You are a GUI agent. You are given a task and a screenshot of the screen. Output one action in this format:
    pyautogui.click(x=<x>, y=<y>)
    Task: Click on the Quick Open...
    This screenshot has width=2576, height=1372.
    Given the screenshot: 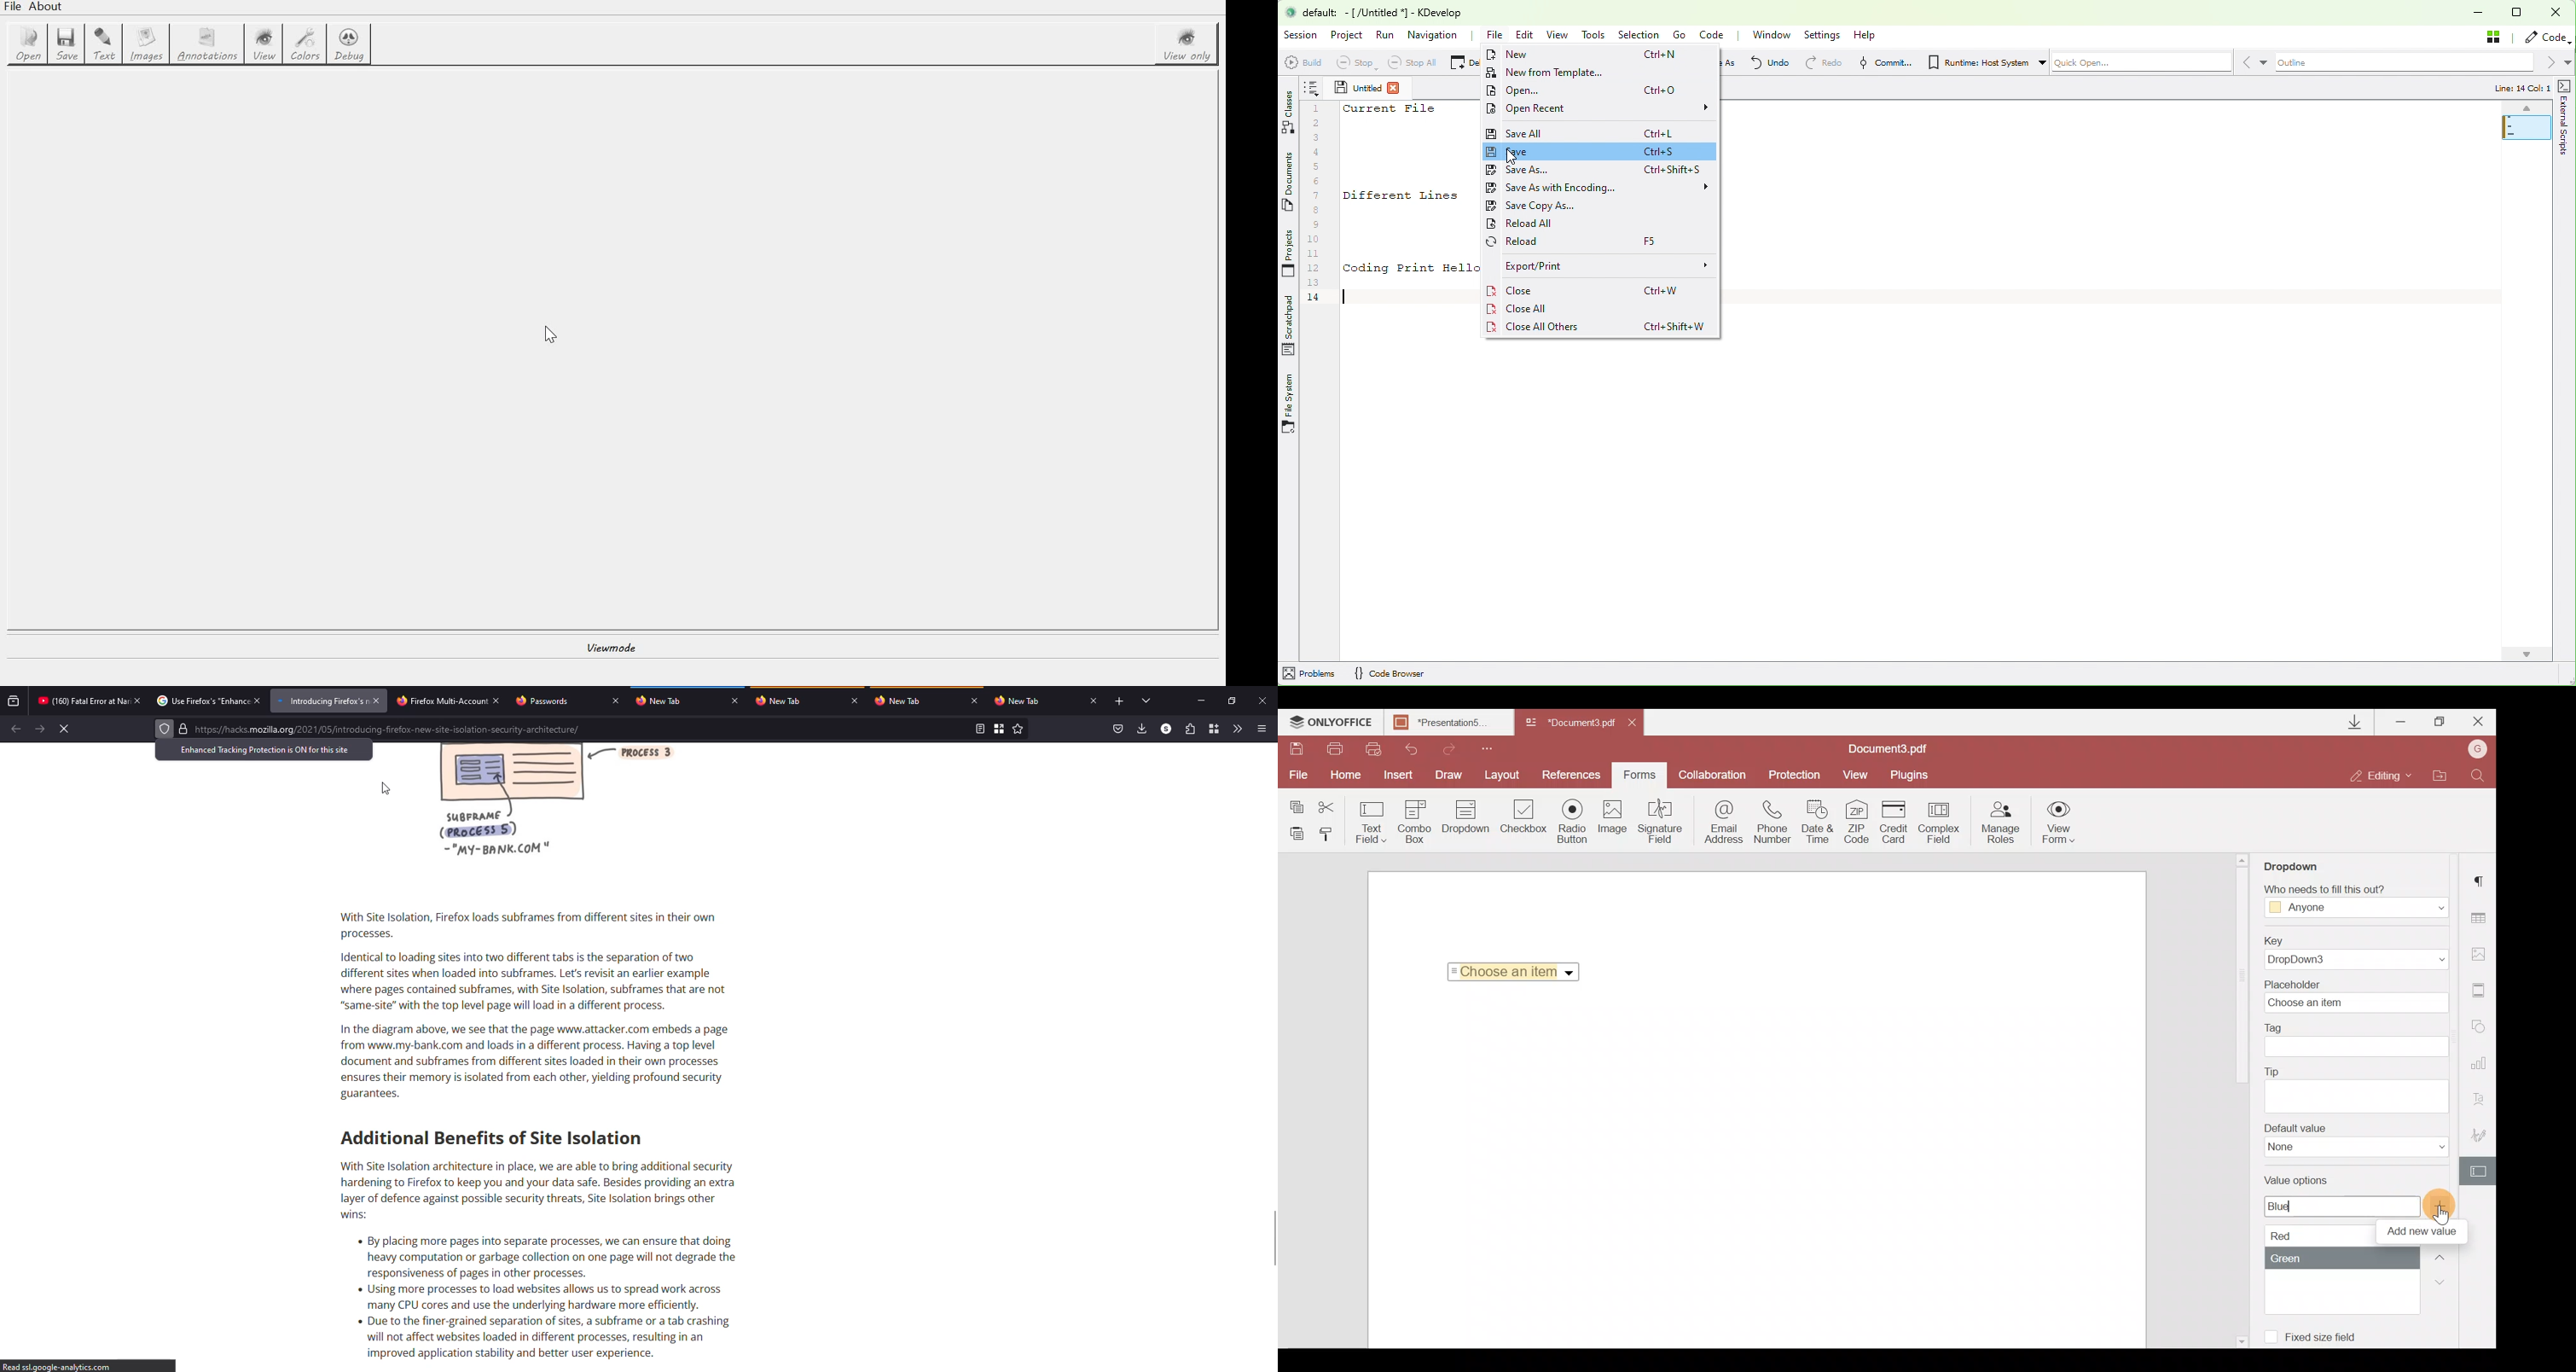 What is the action you would take?
    pyautogui.click(x=2162, y=61)
    